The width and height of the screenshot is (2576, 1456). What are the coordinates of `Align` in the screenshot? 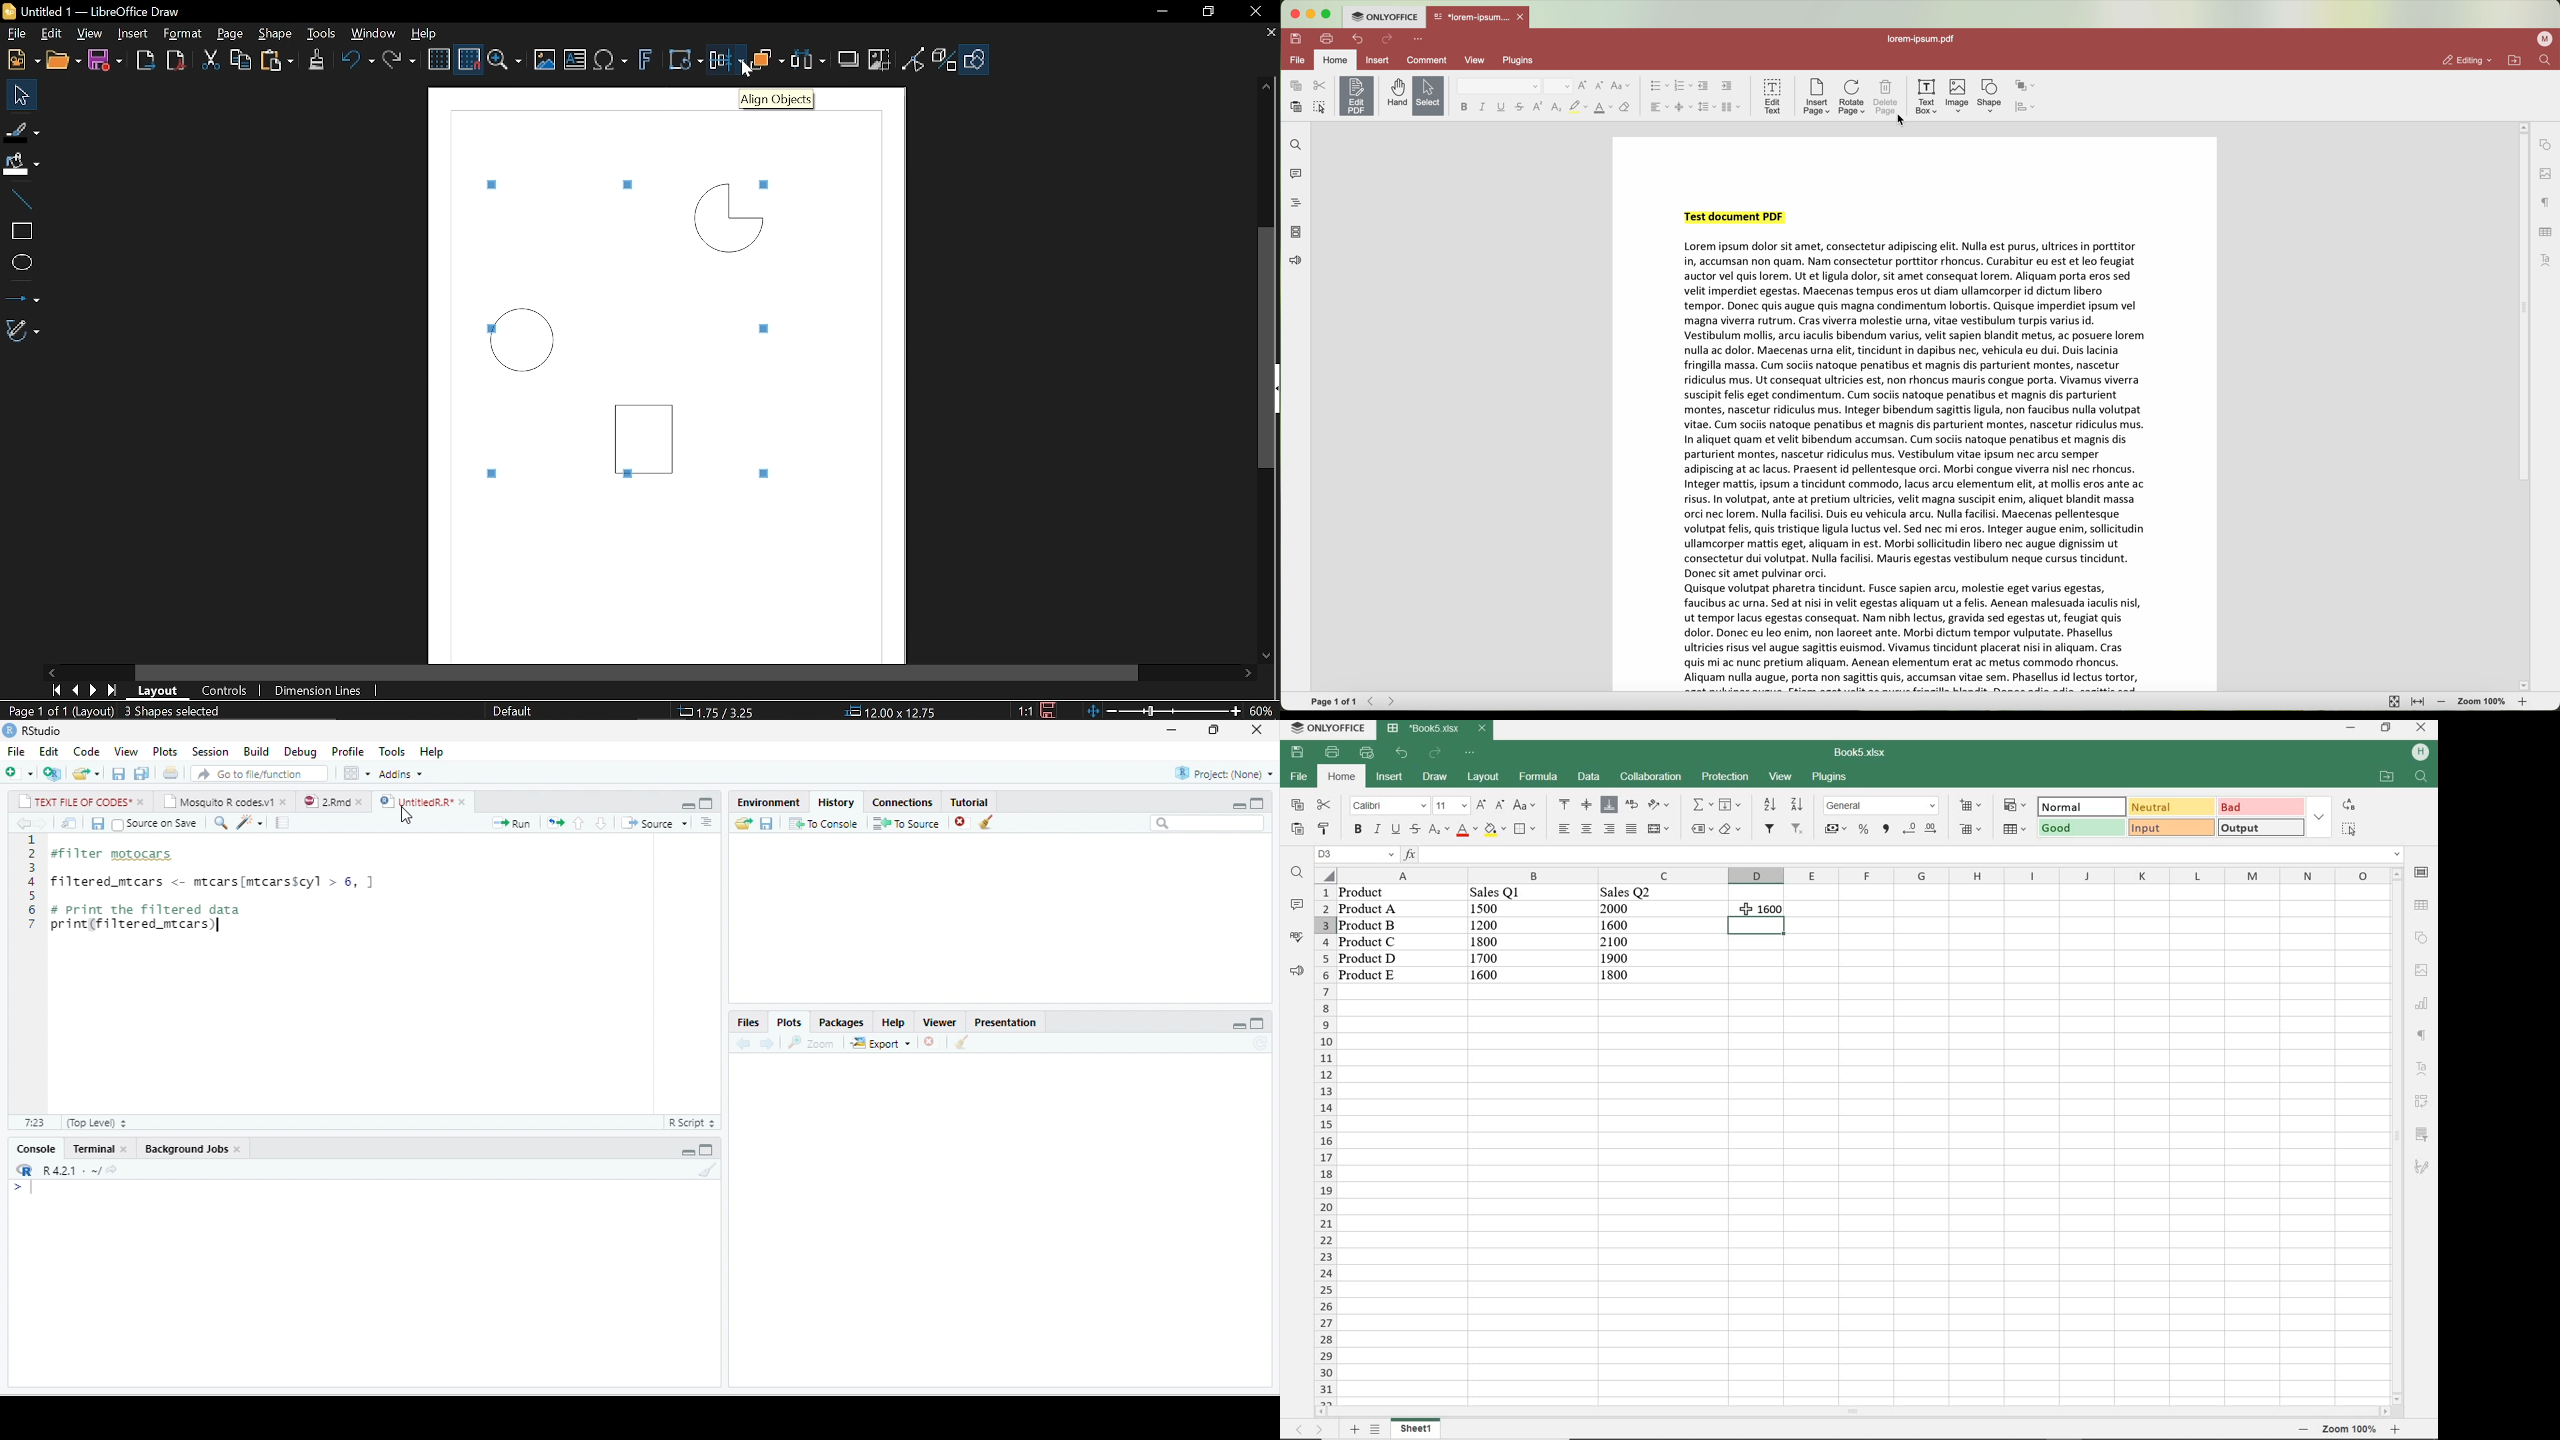 It's located at (726, 63).